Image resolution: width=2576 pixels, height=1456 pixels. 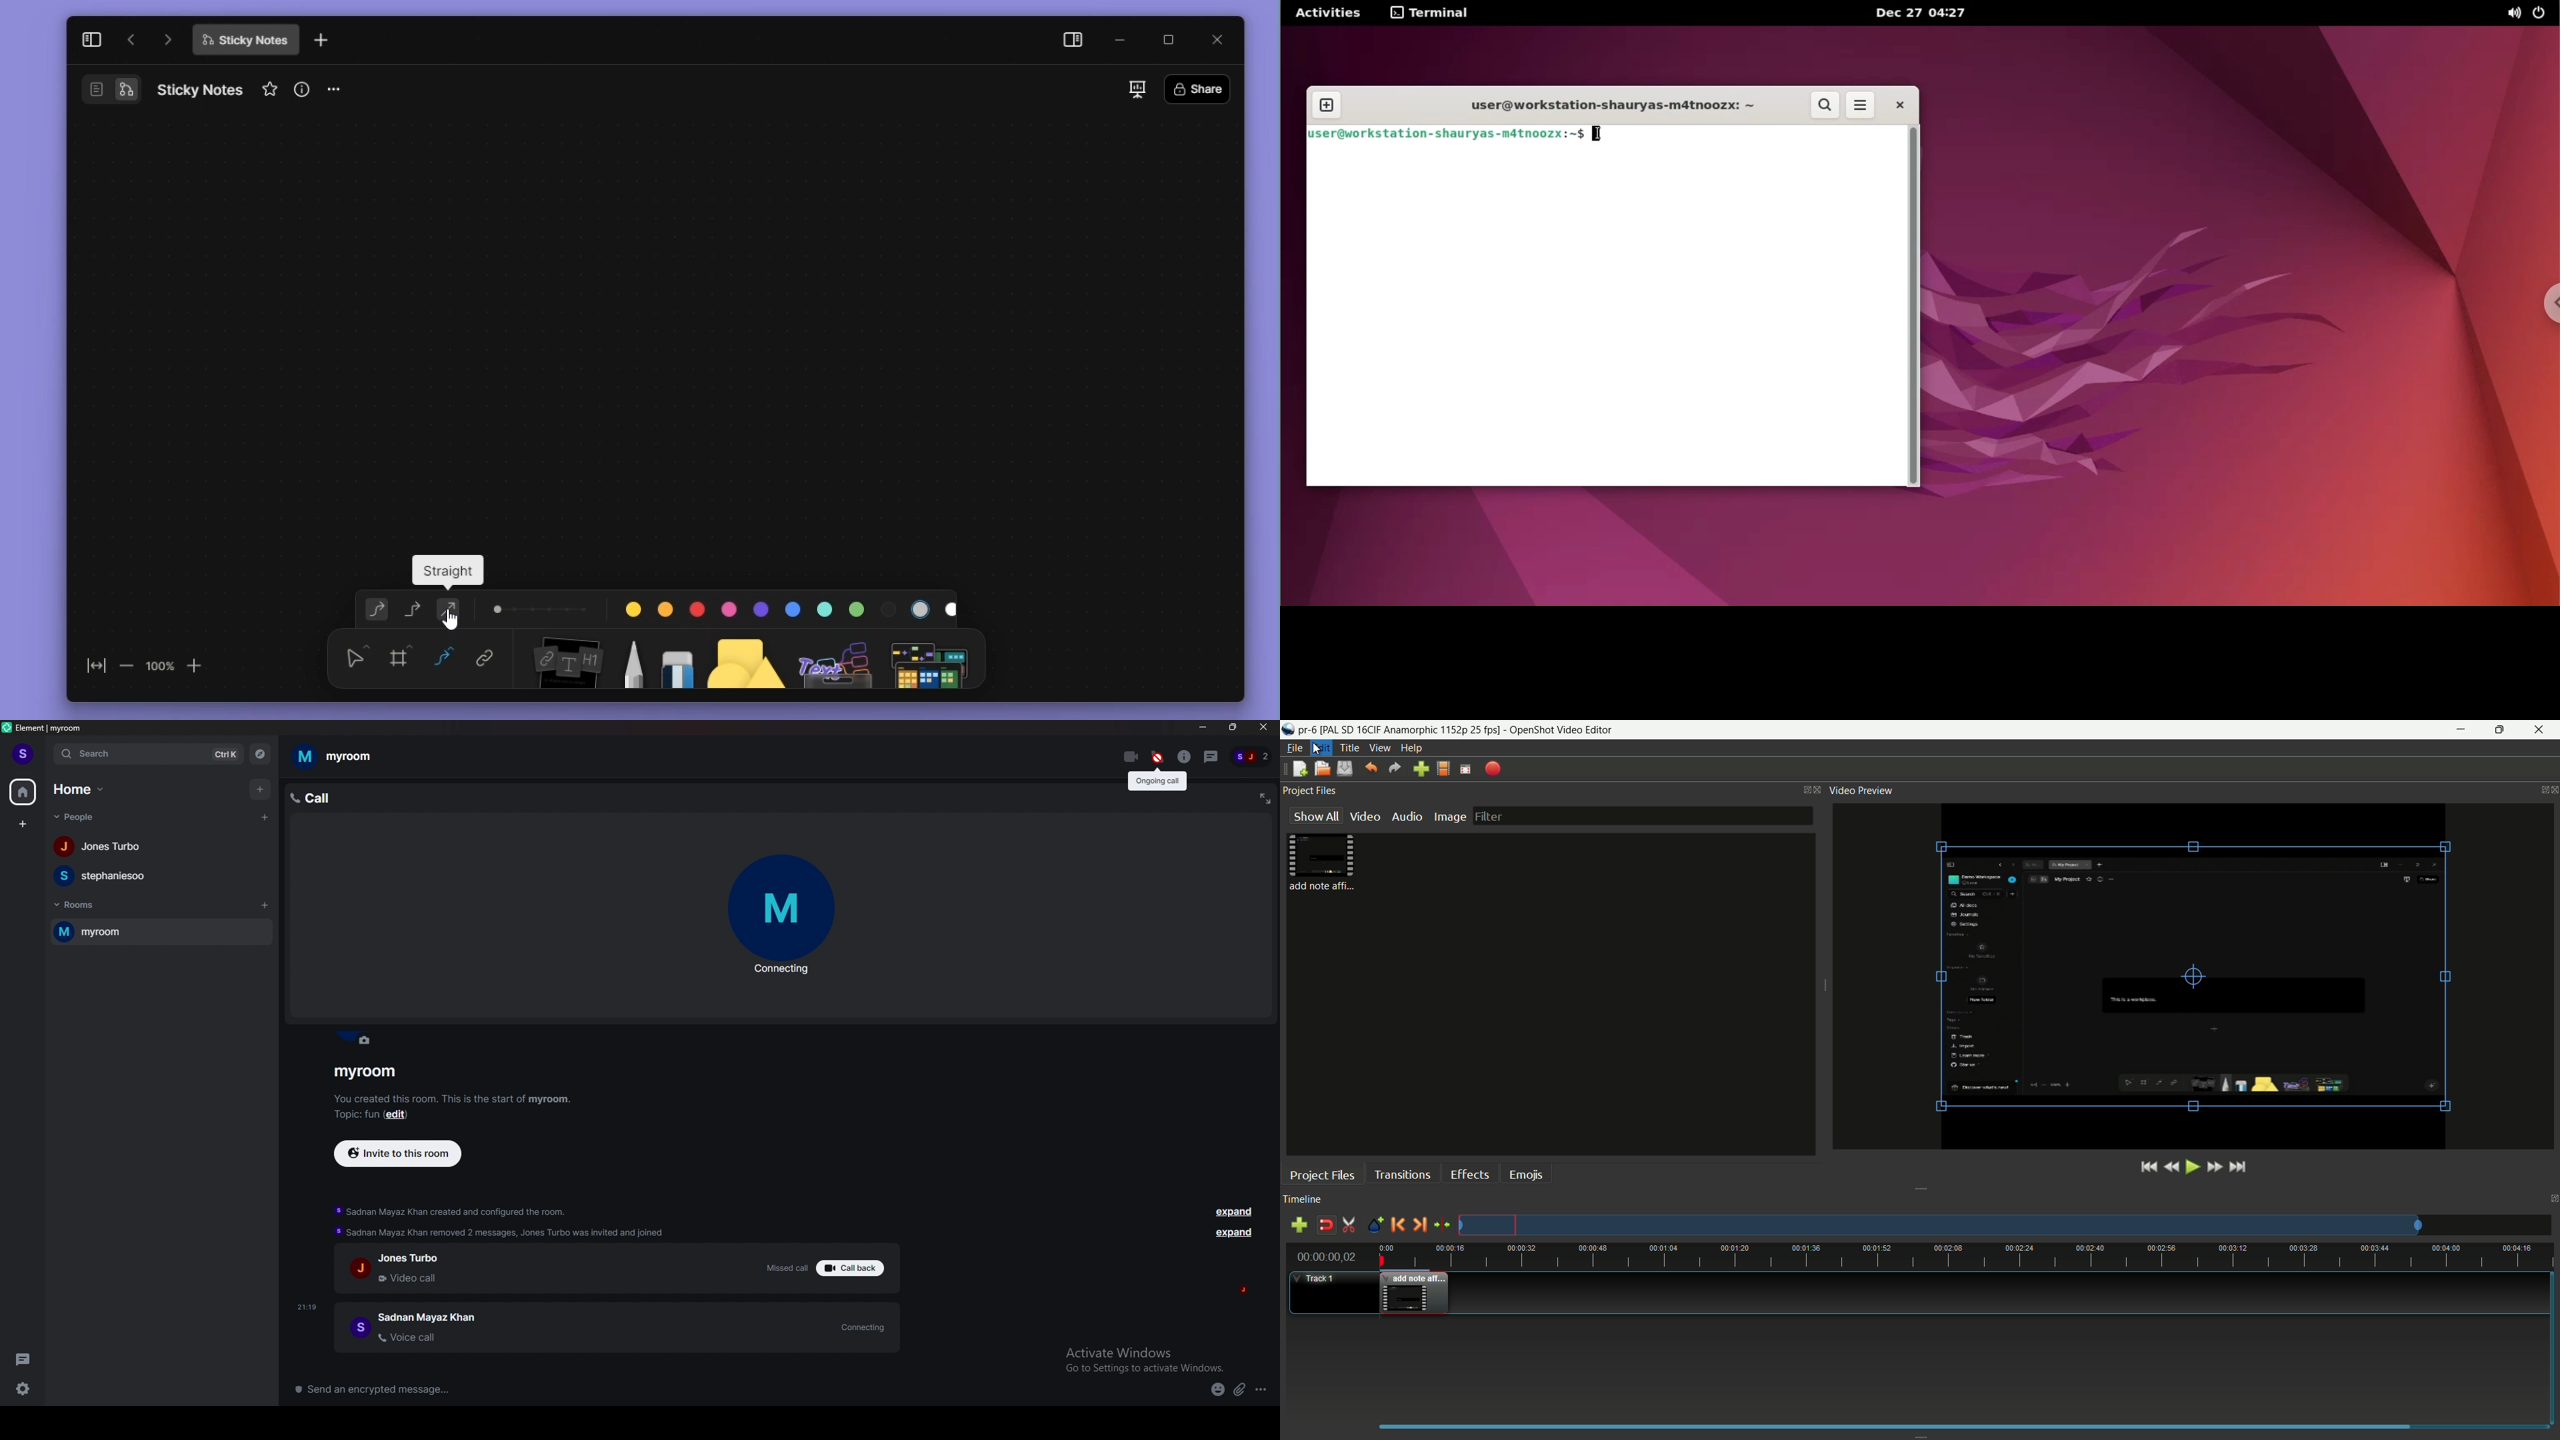 What do you see at coordinates (1443, 769) in the screenshot?
I see `profile` at bounding box center [1443, 769].